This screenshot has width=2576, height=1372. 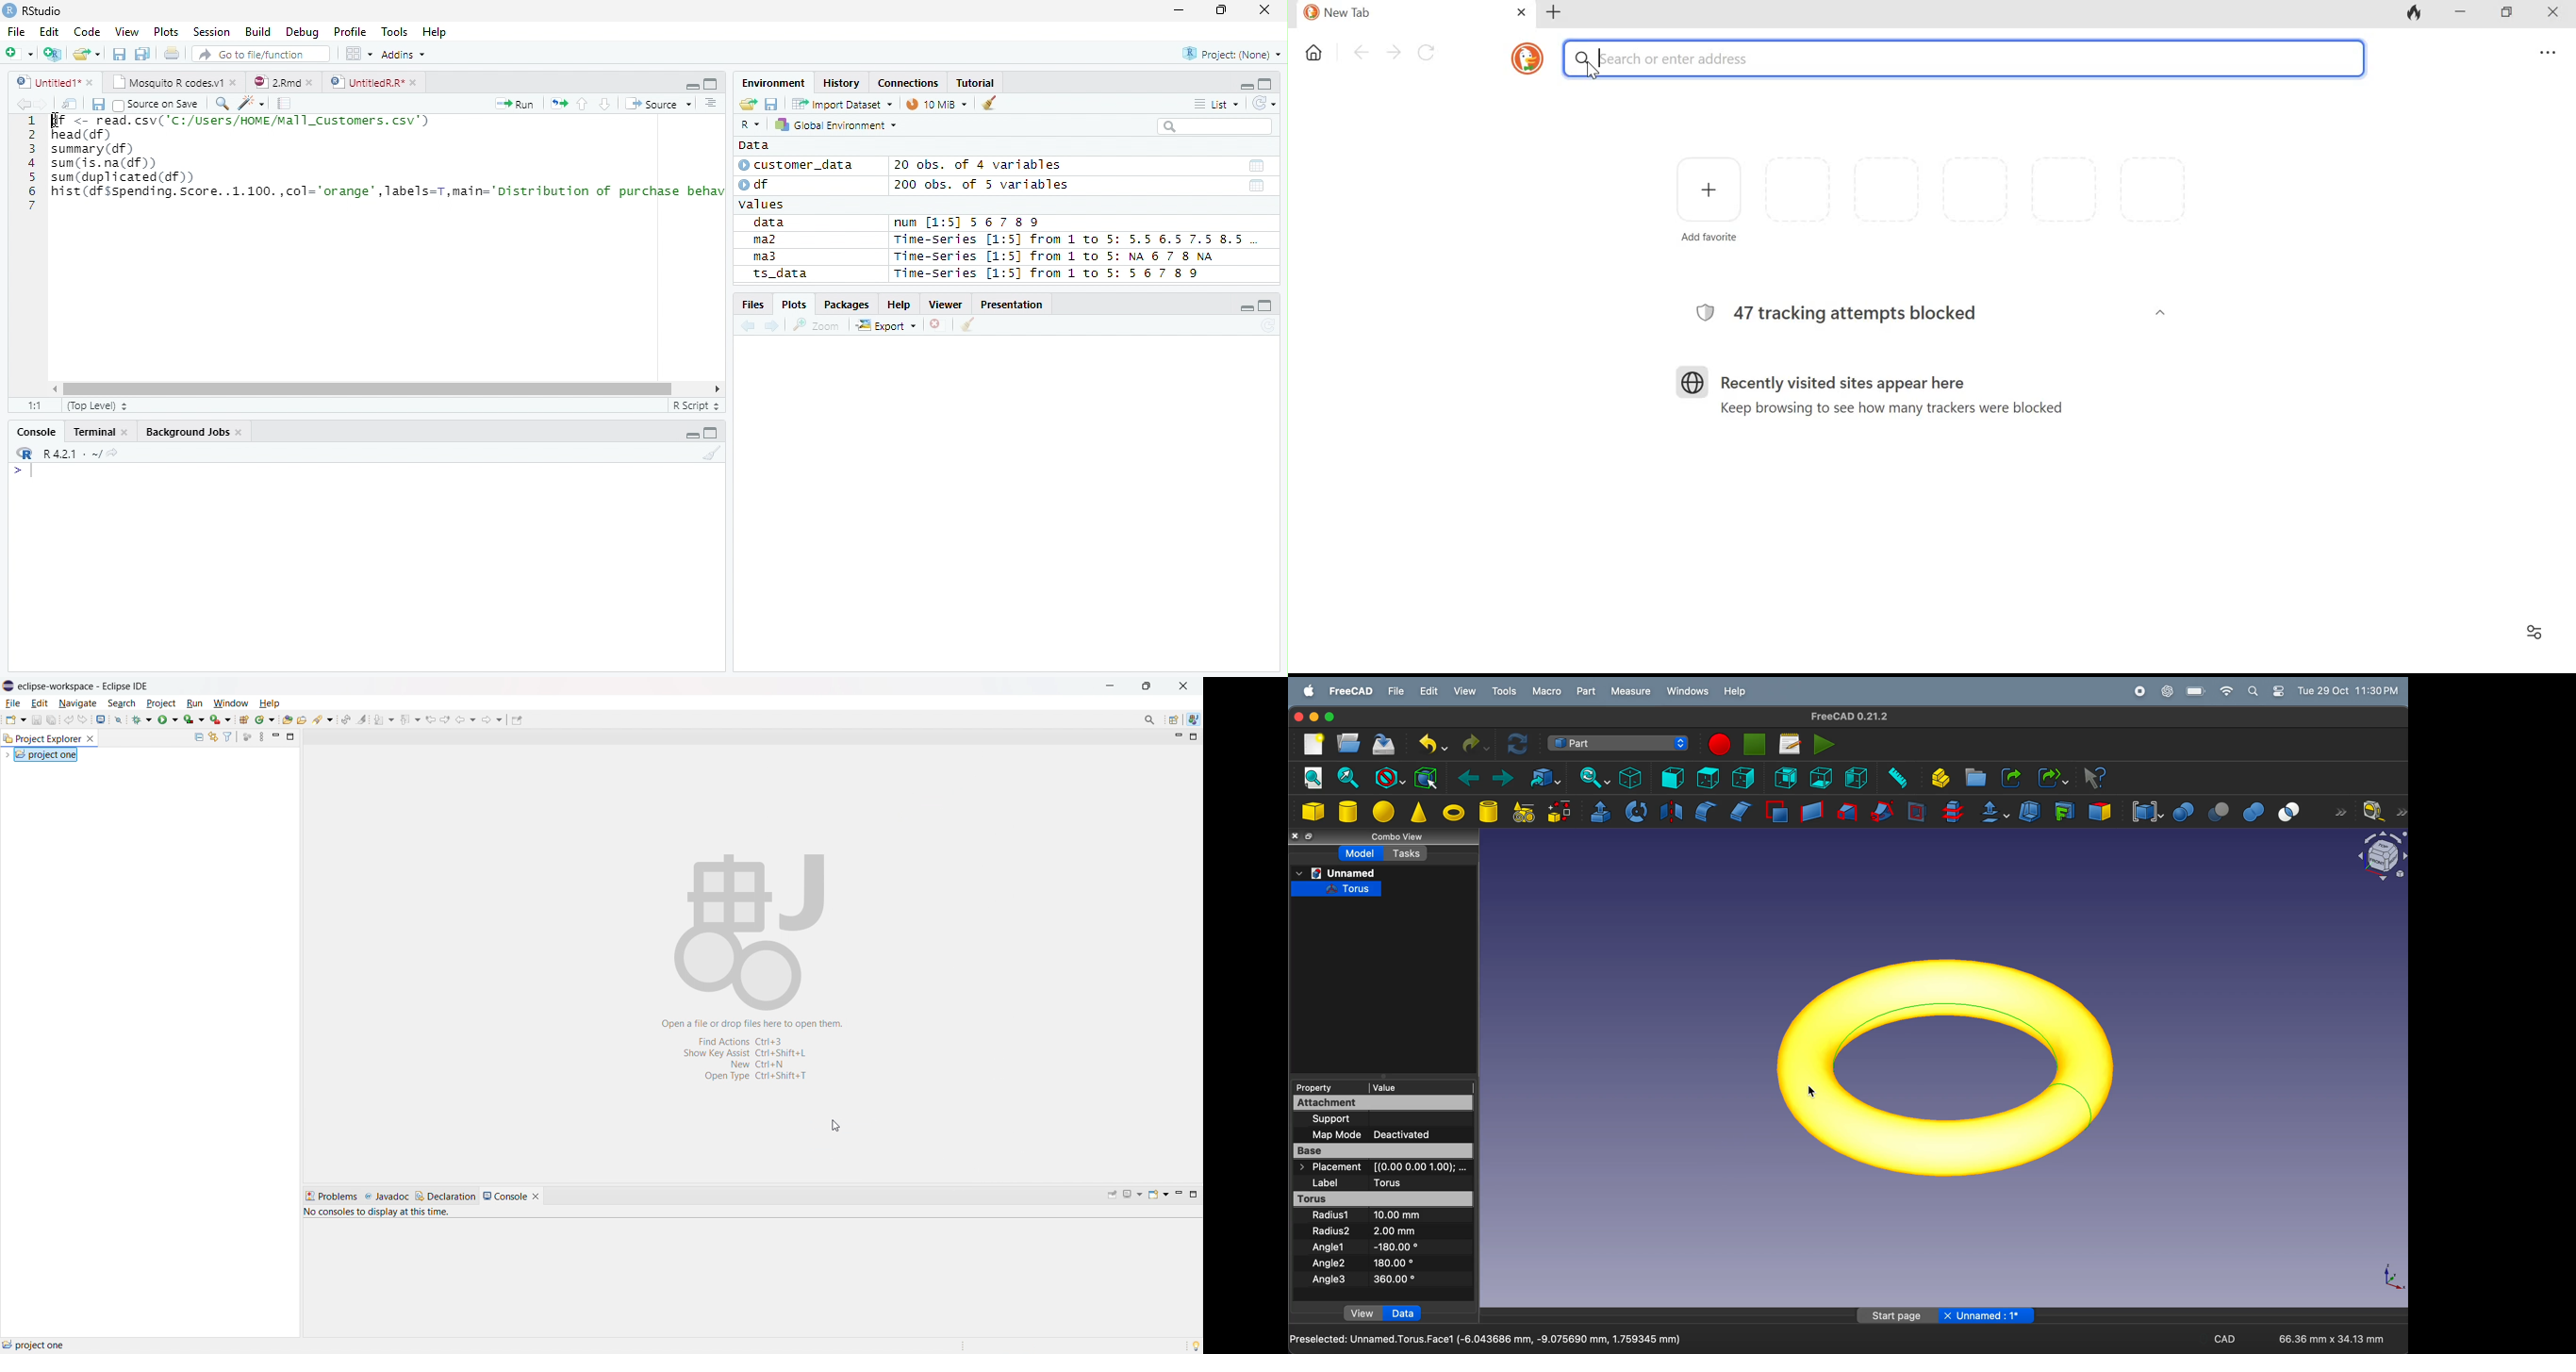 What do you see at coordinates (142, 55) in the screenshot?
I see `Save all open documents` at bounding box center [142, 55].